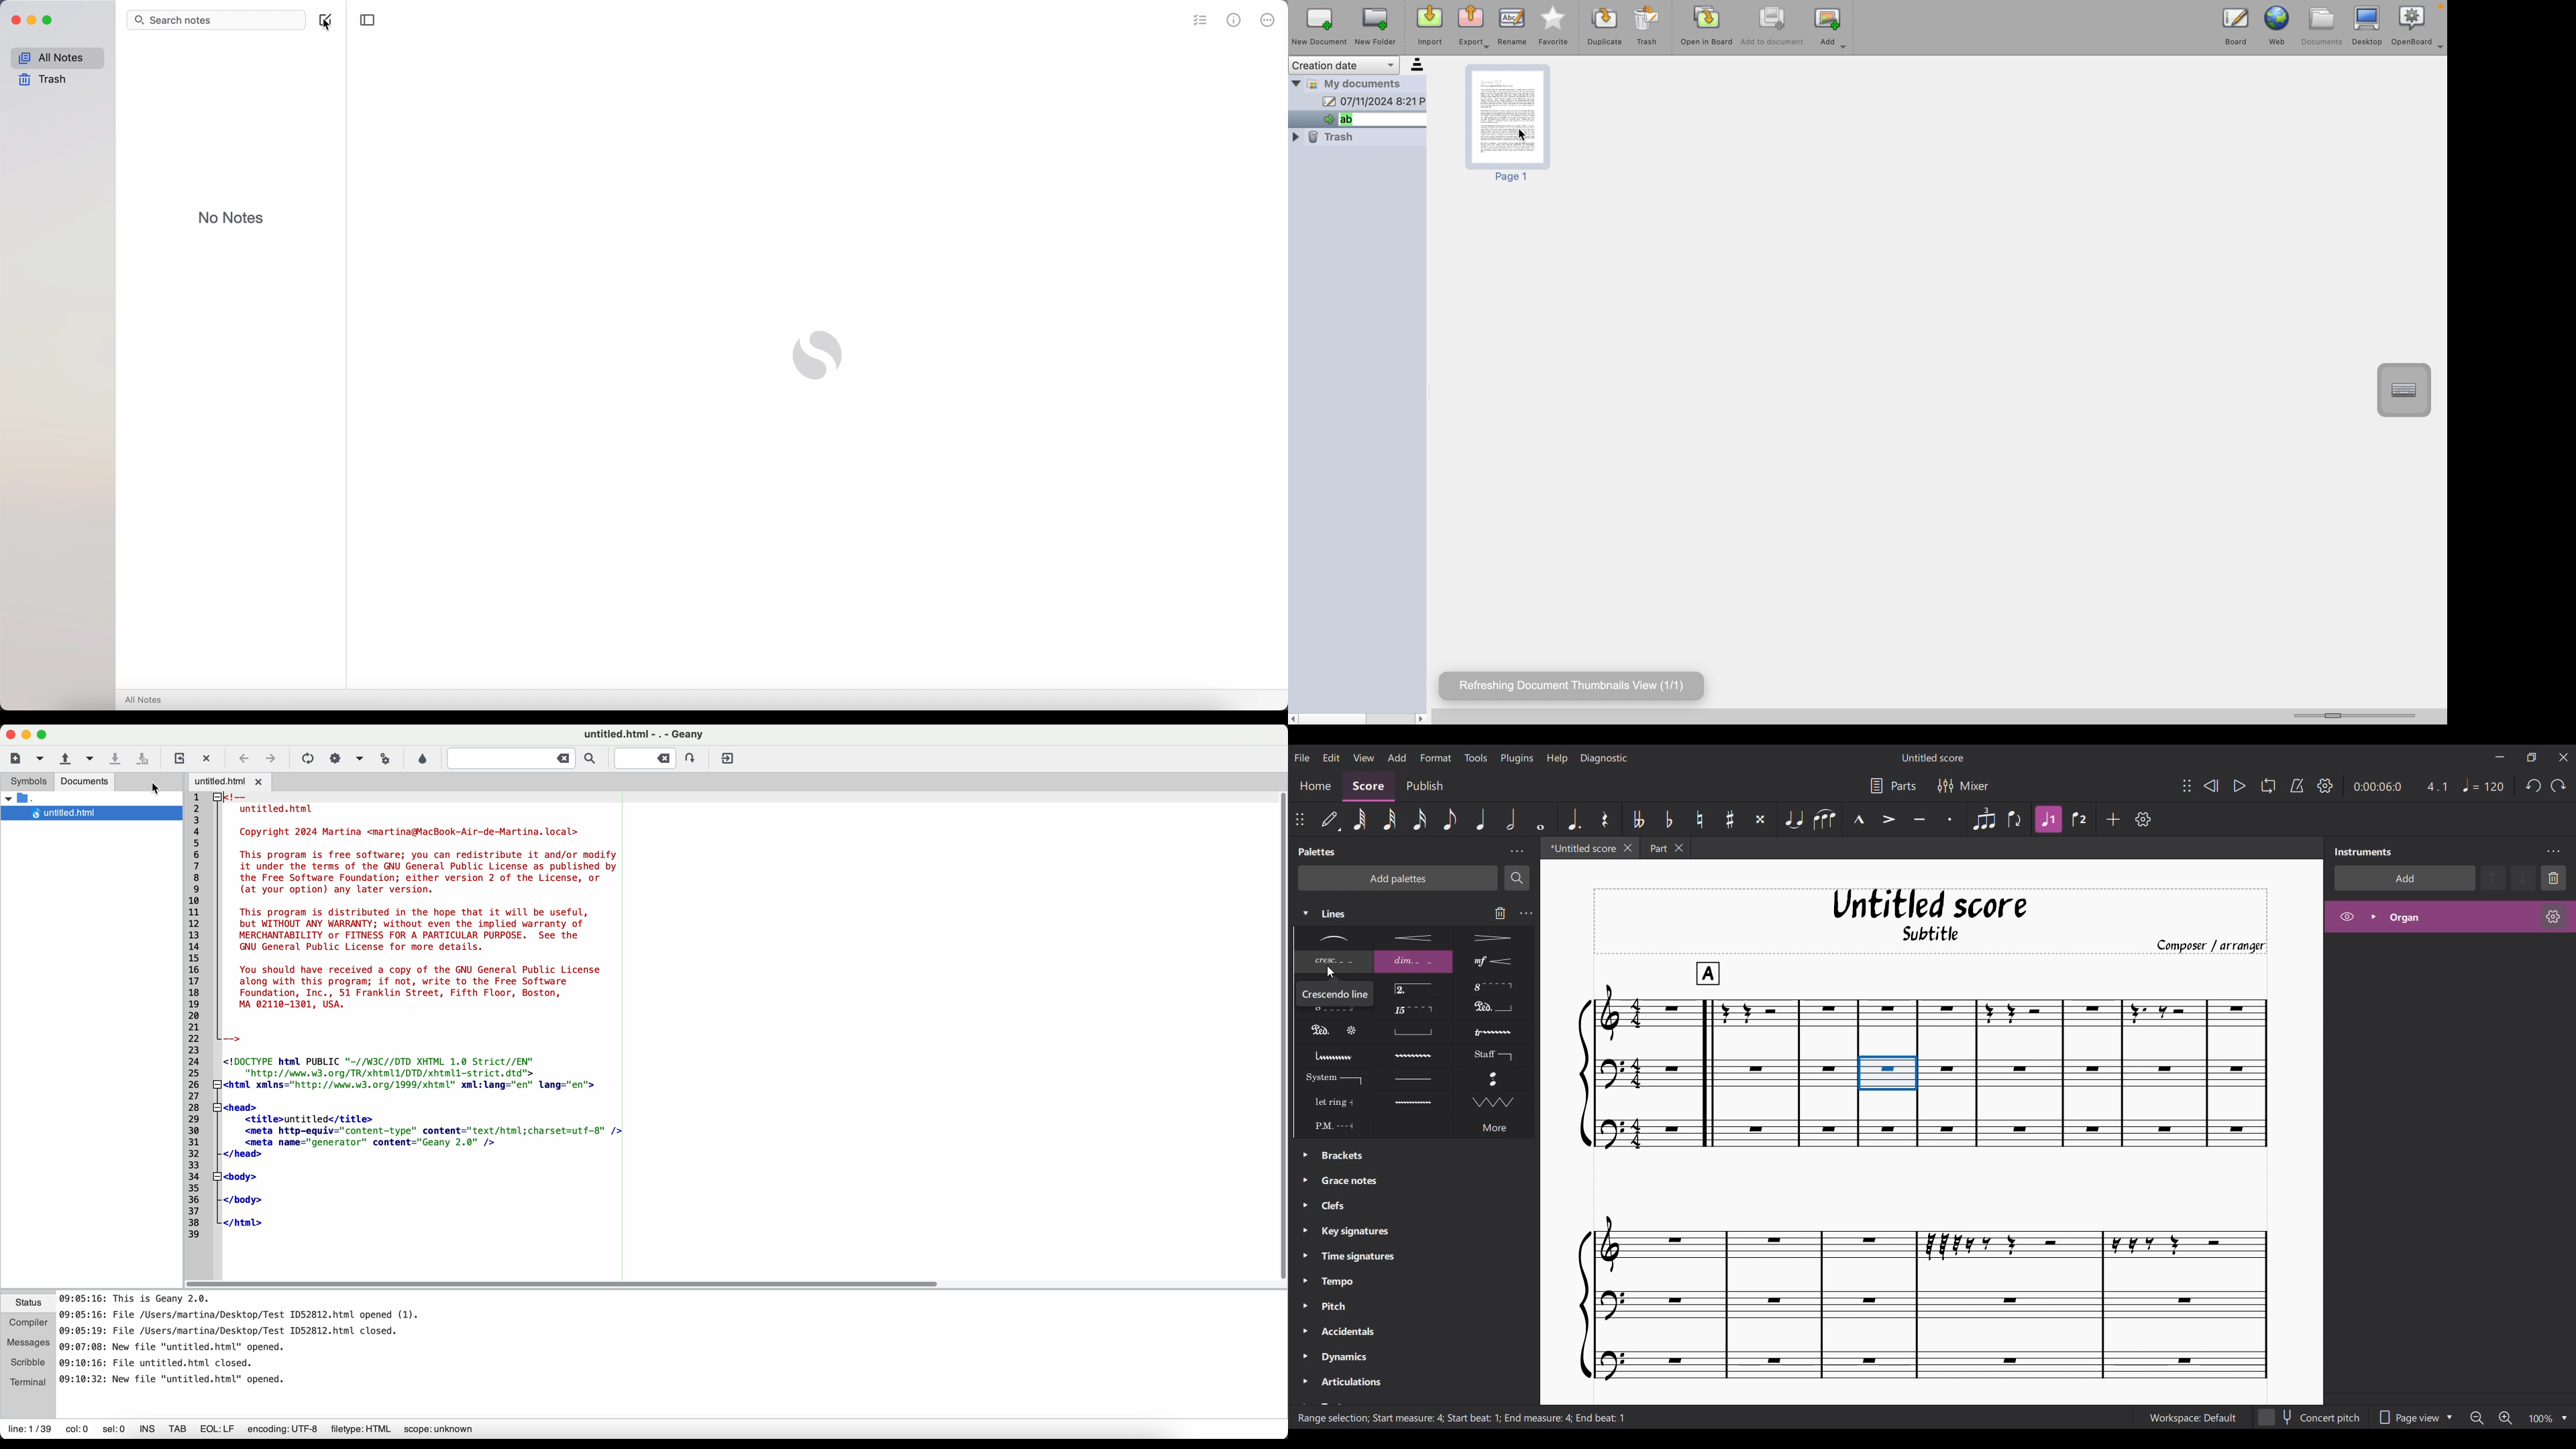  Describe the element at coordinates (242, 759) in the screenshot. I see `navigate back` at that location.